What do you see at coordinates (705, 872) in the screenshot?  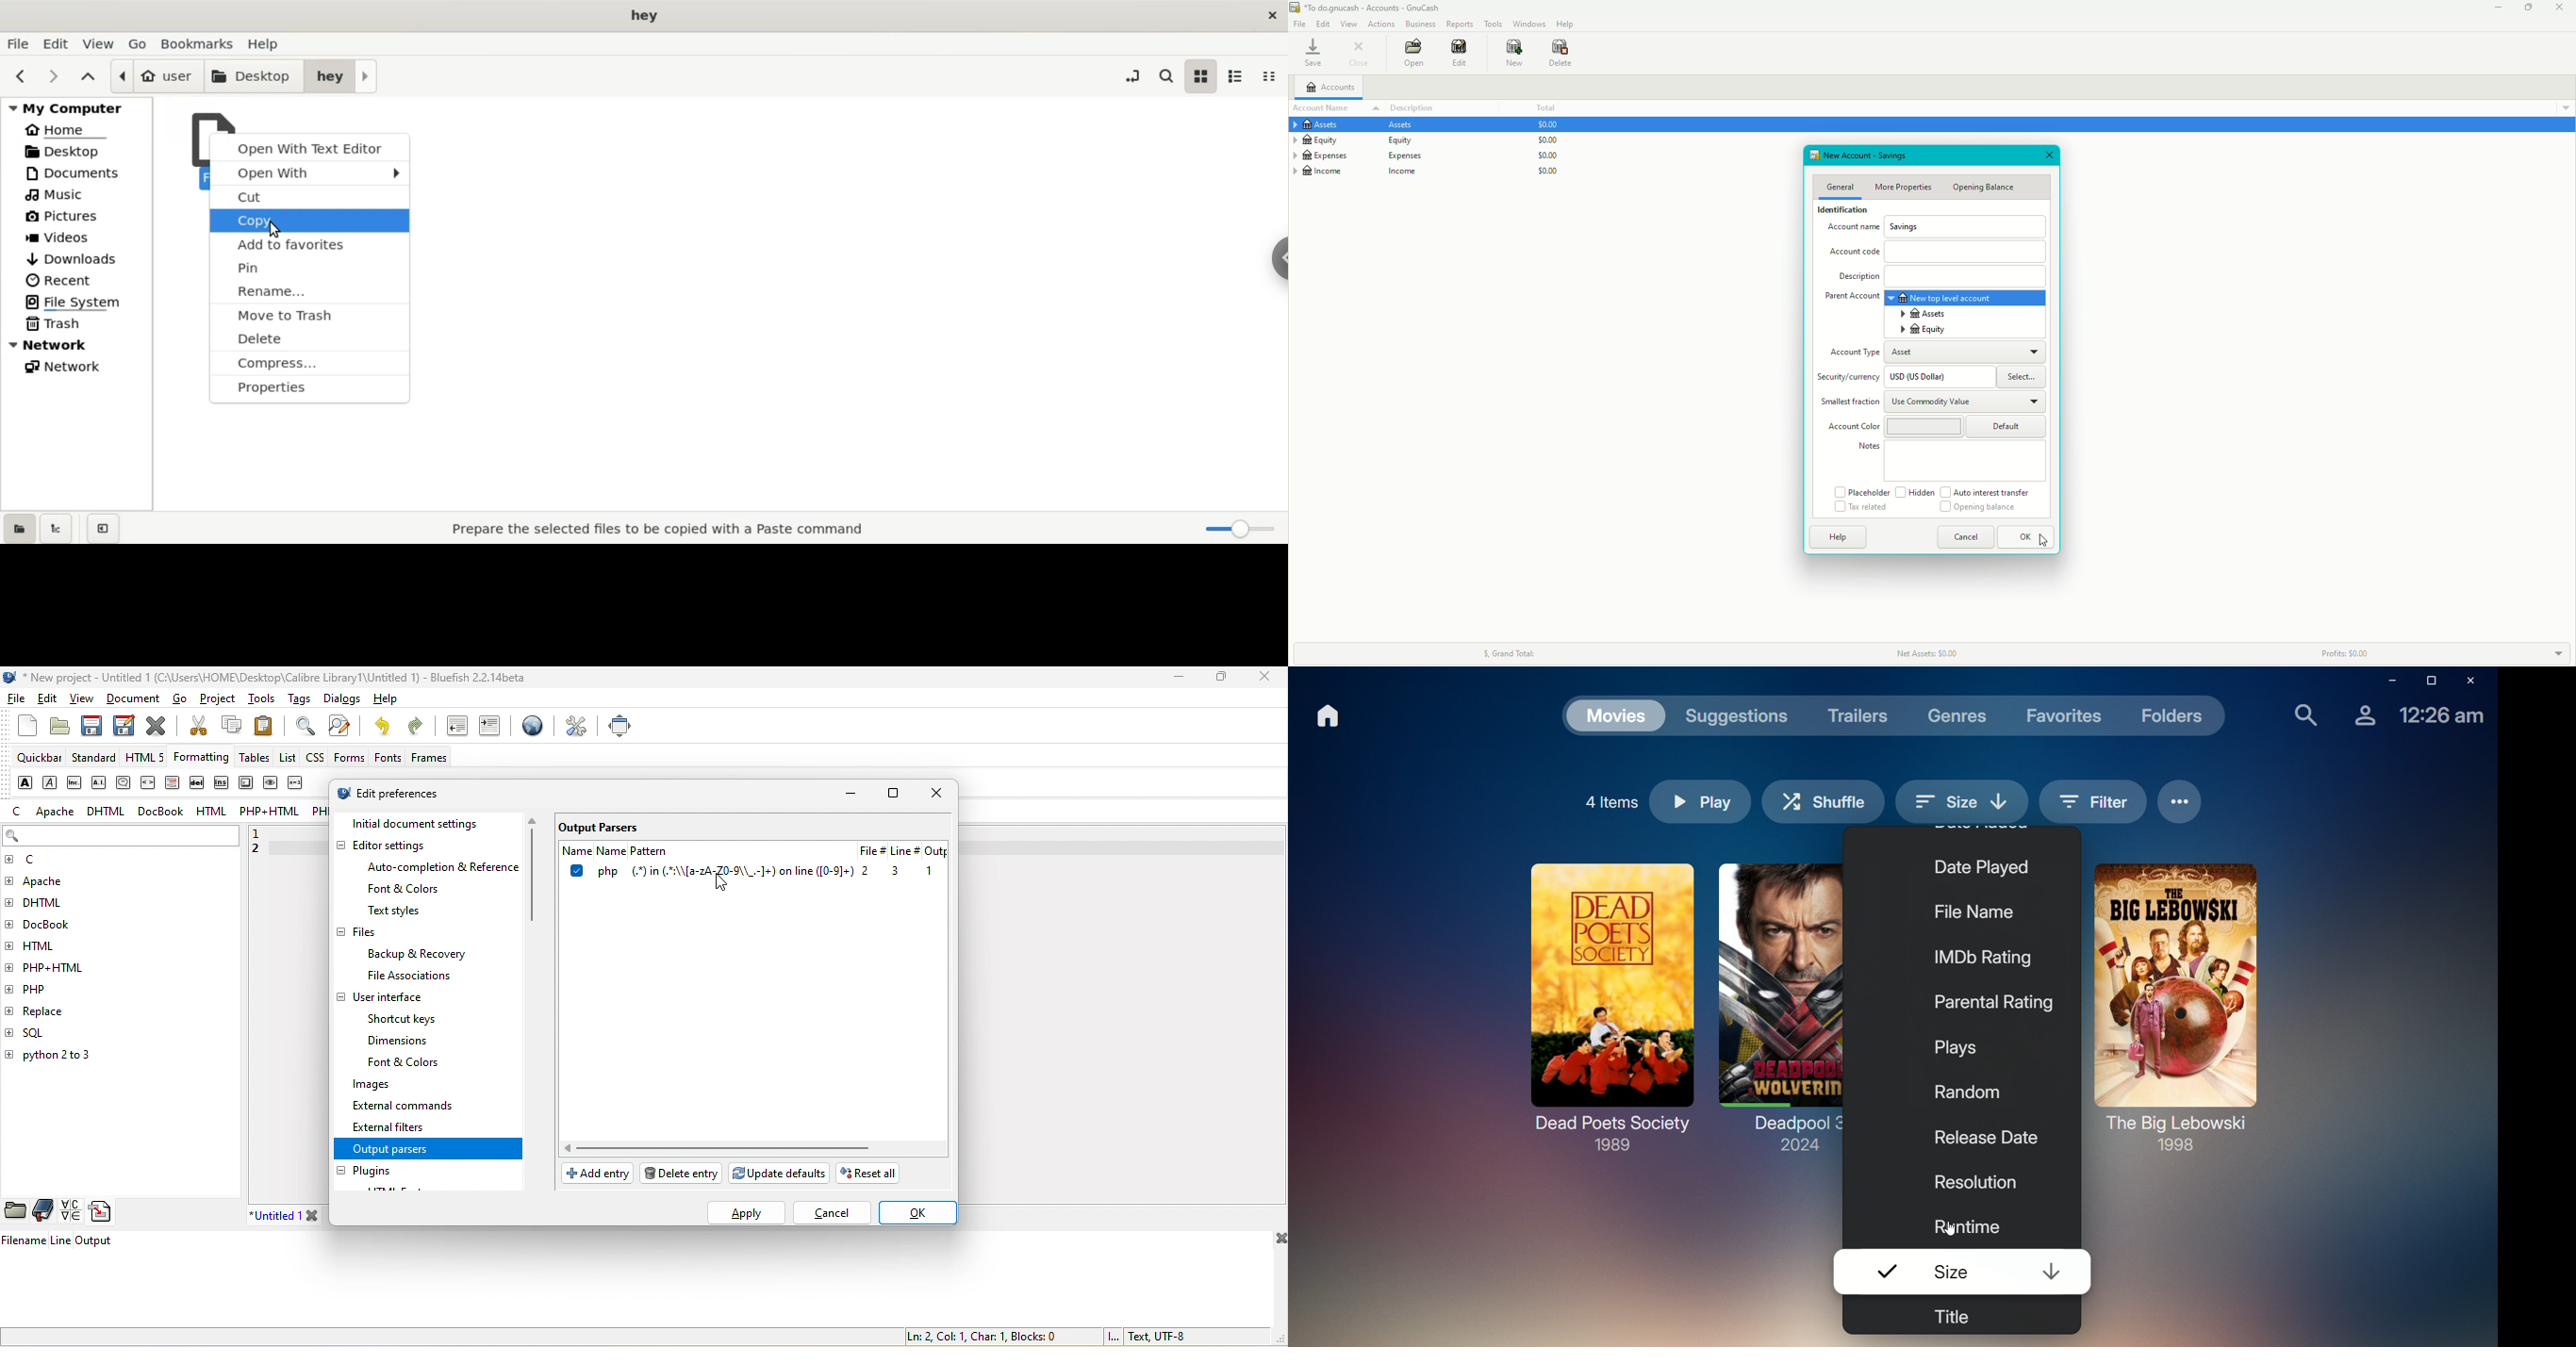 I see `pattern name` at bounding box center [705, 872].